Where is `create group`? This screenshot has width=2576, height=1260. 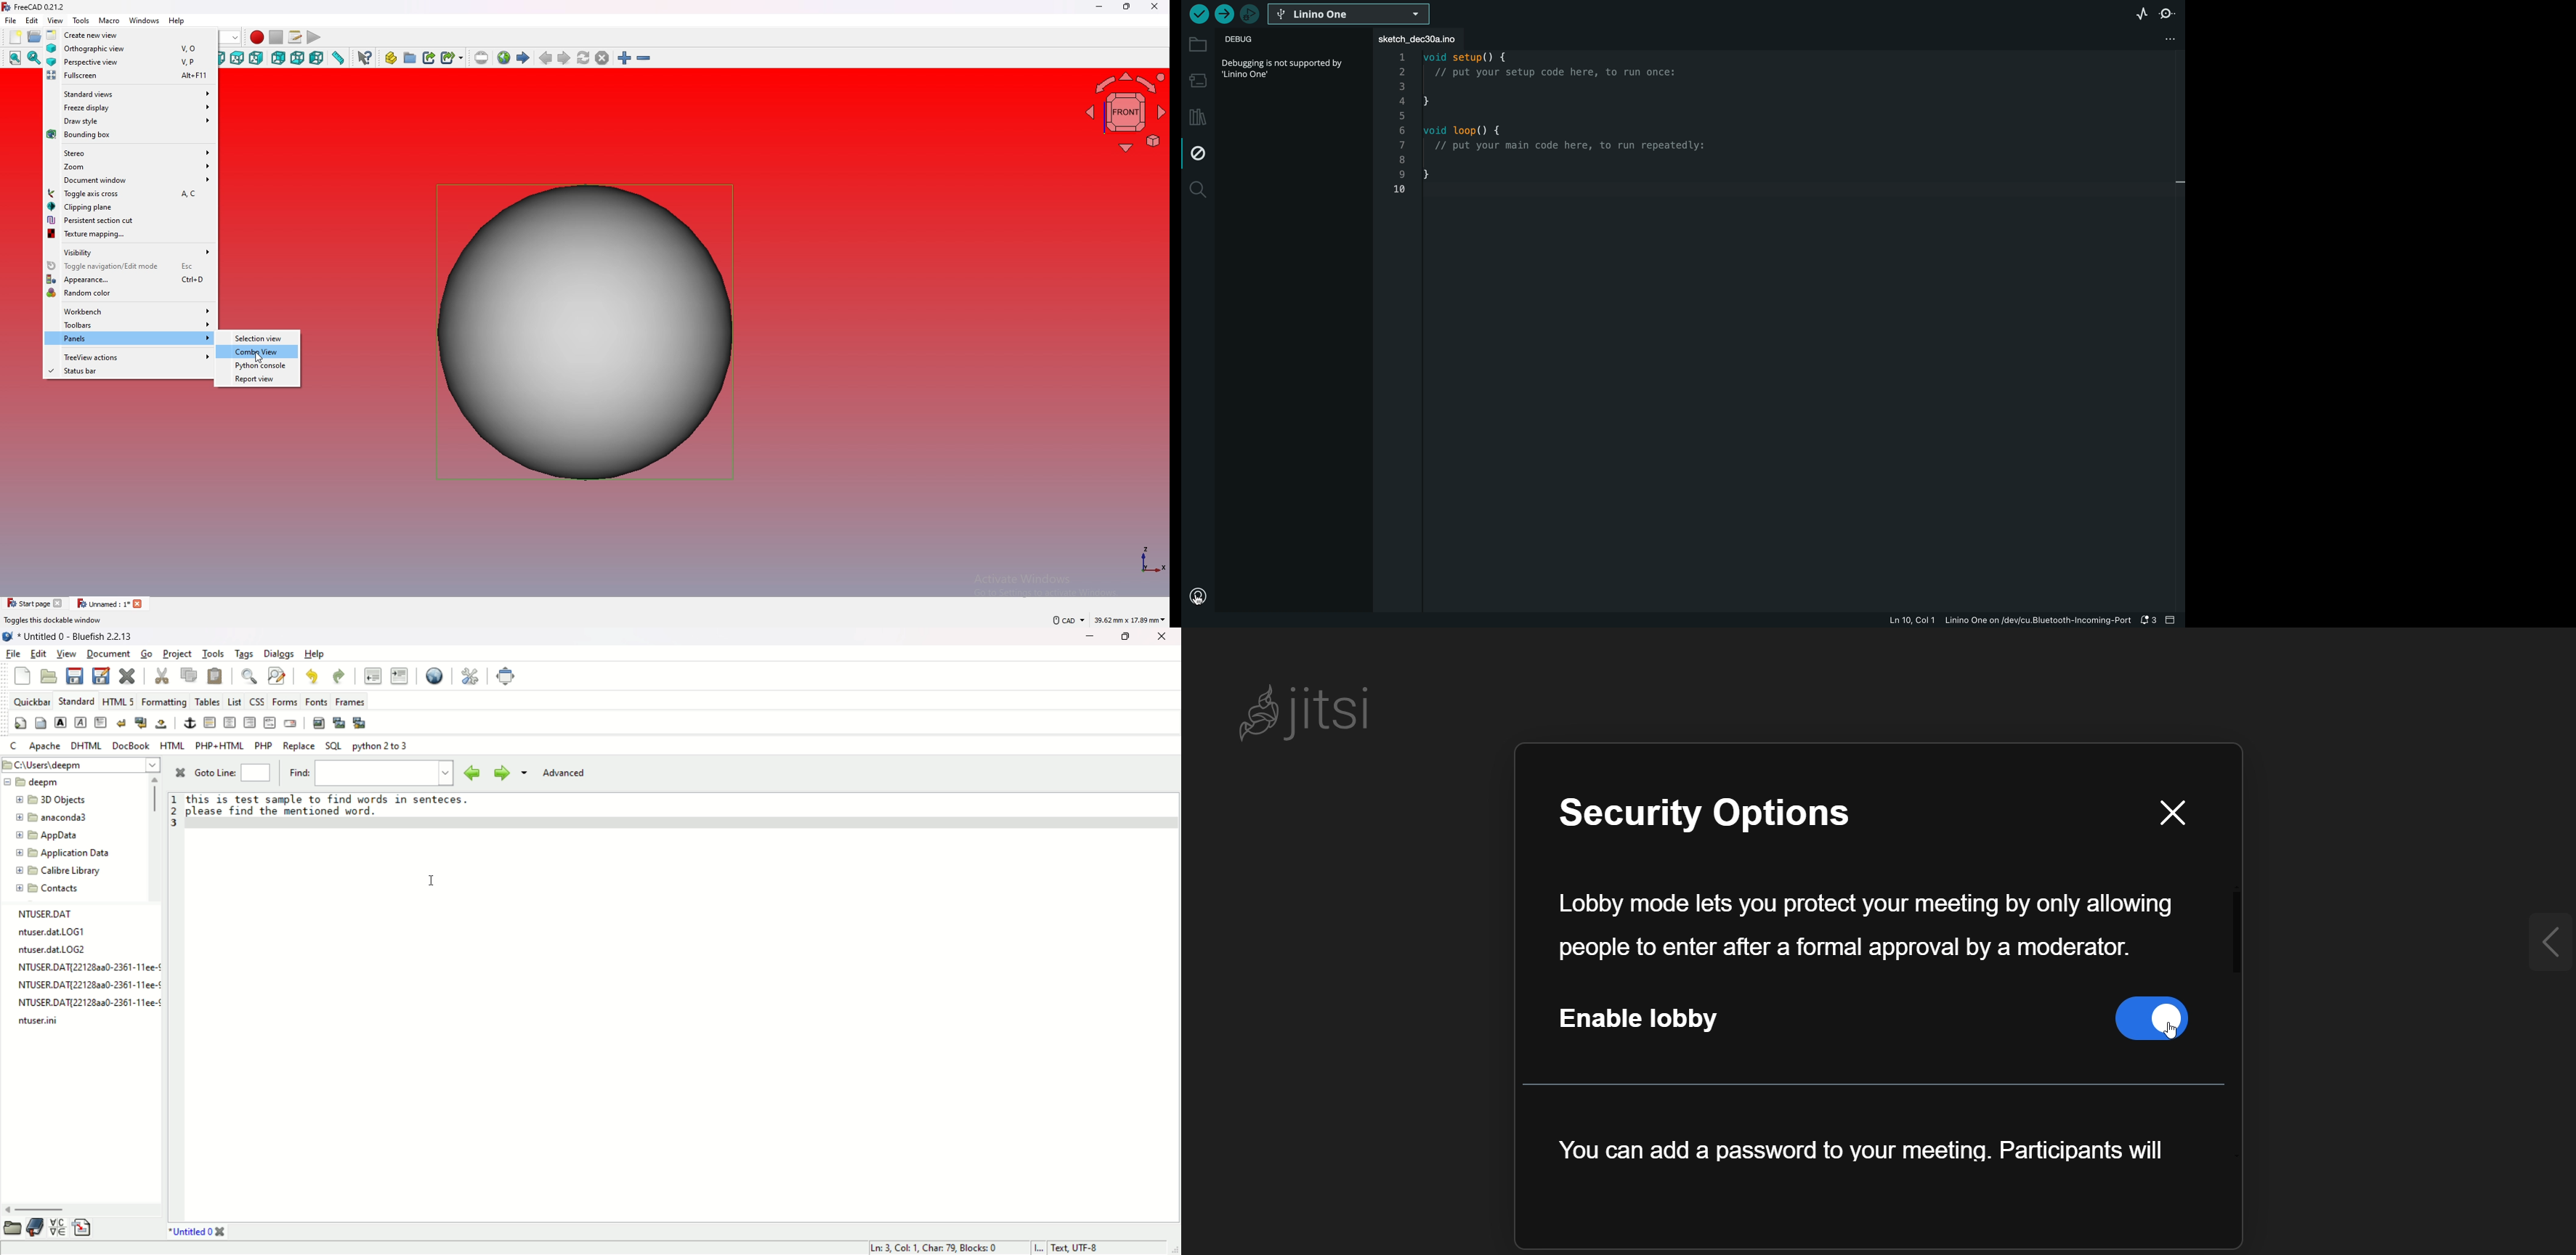 create group is located at coordinates (410, 58).